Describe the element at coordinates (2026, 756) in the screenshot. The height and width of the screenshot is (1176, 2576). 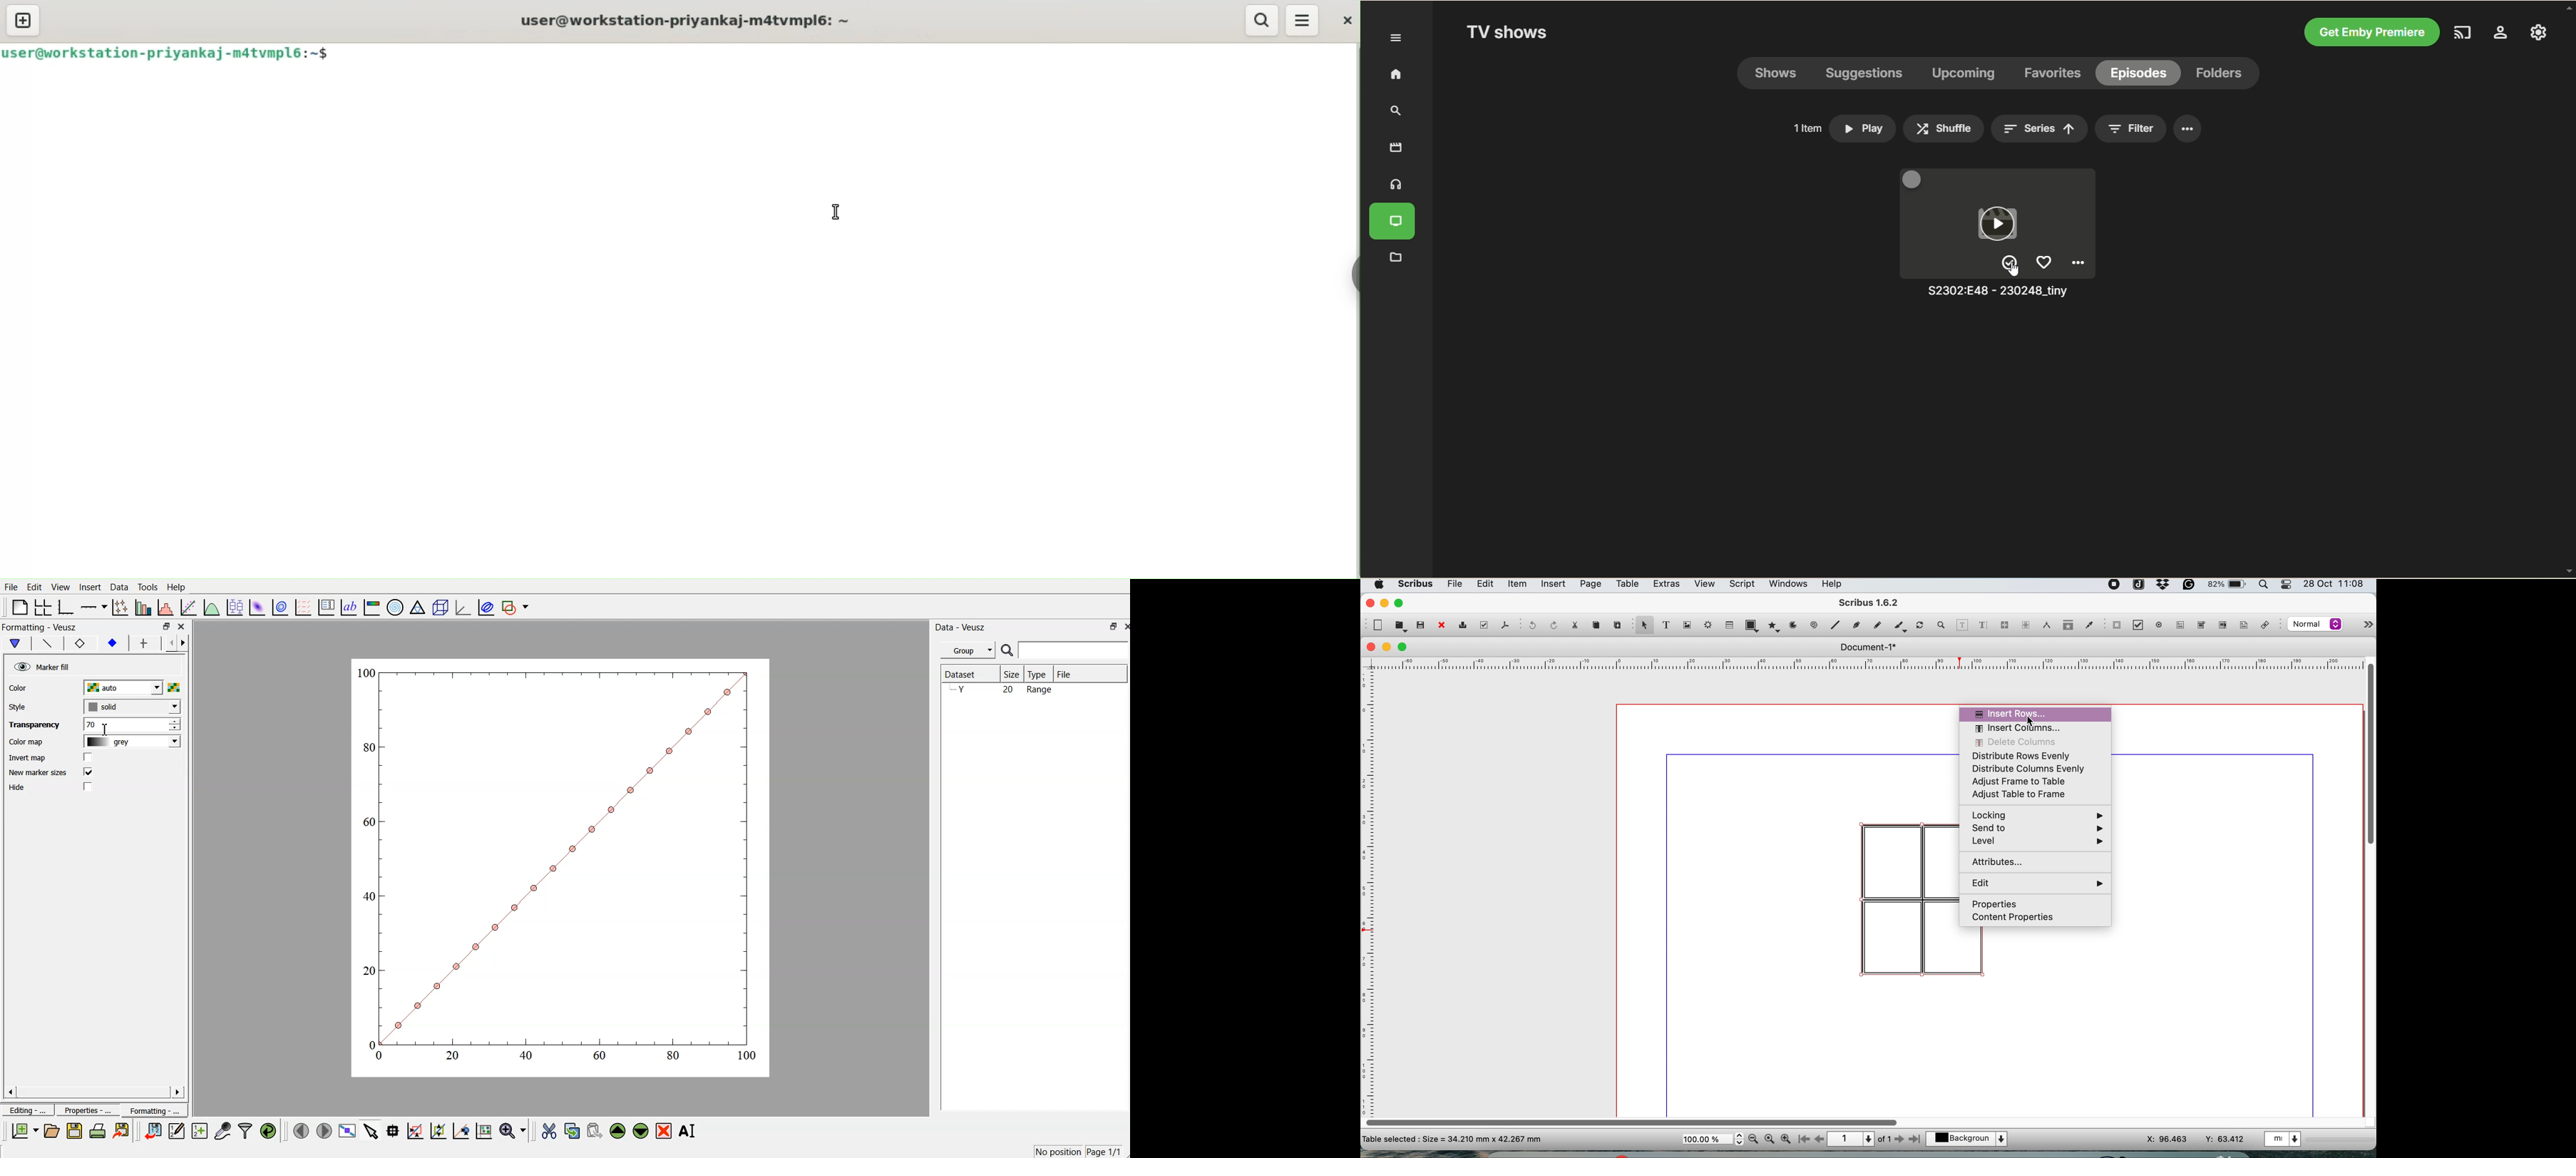
I see `distribute rows evenly` at that location.